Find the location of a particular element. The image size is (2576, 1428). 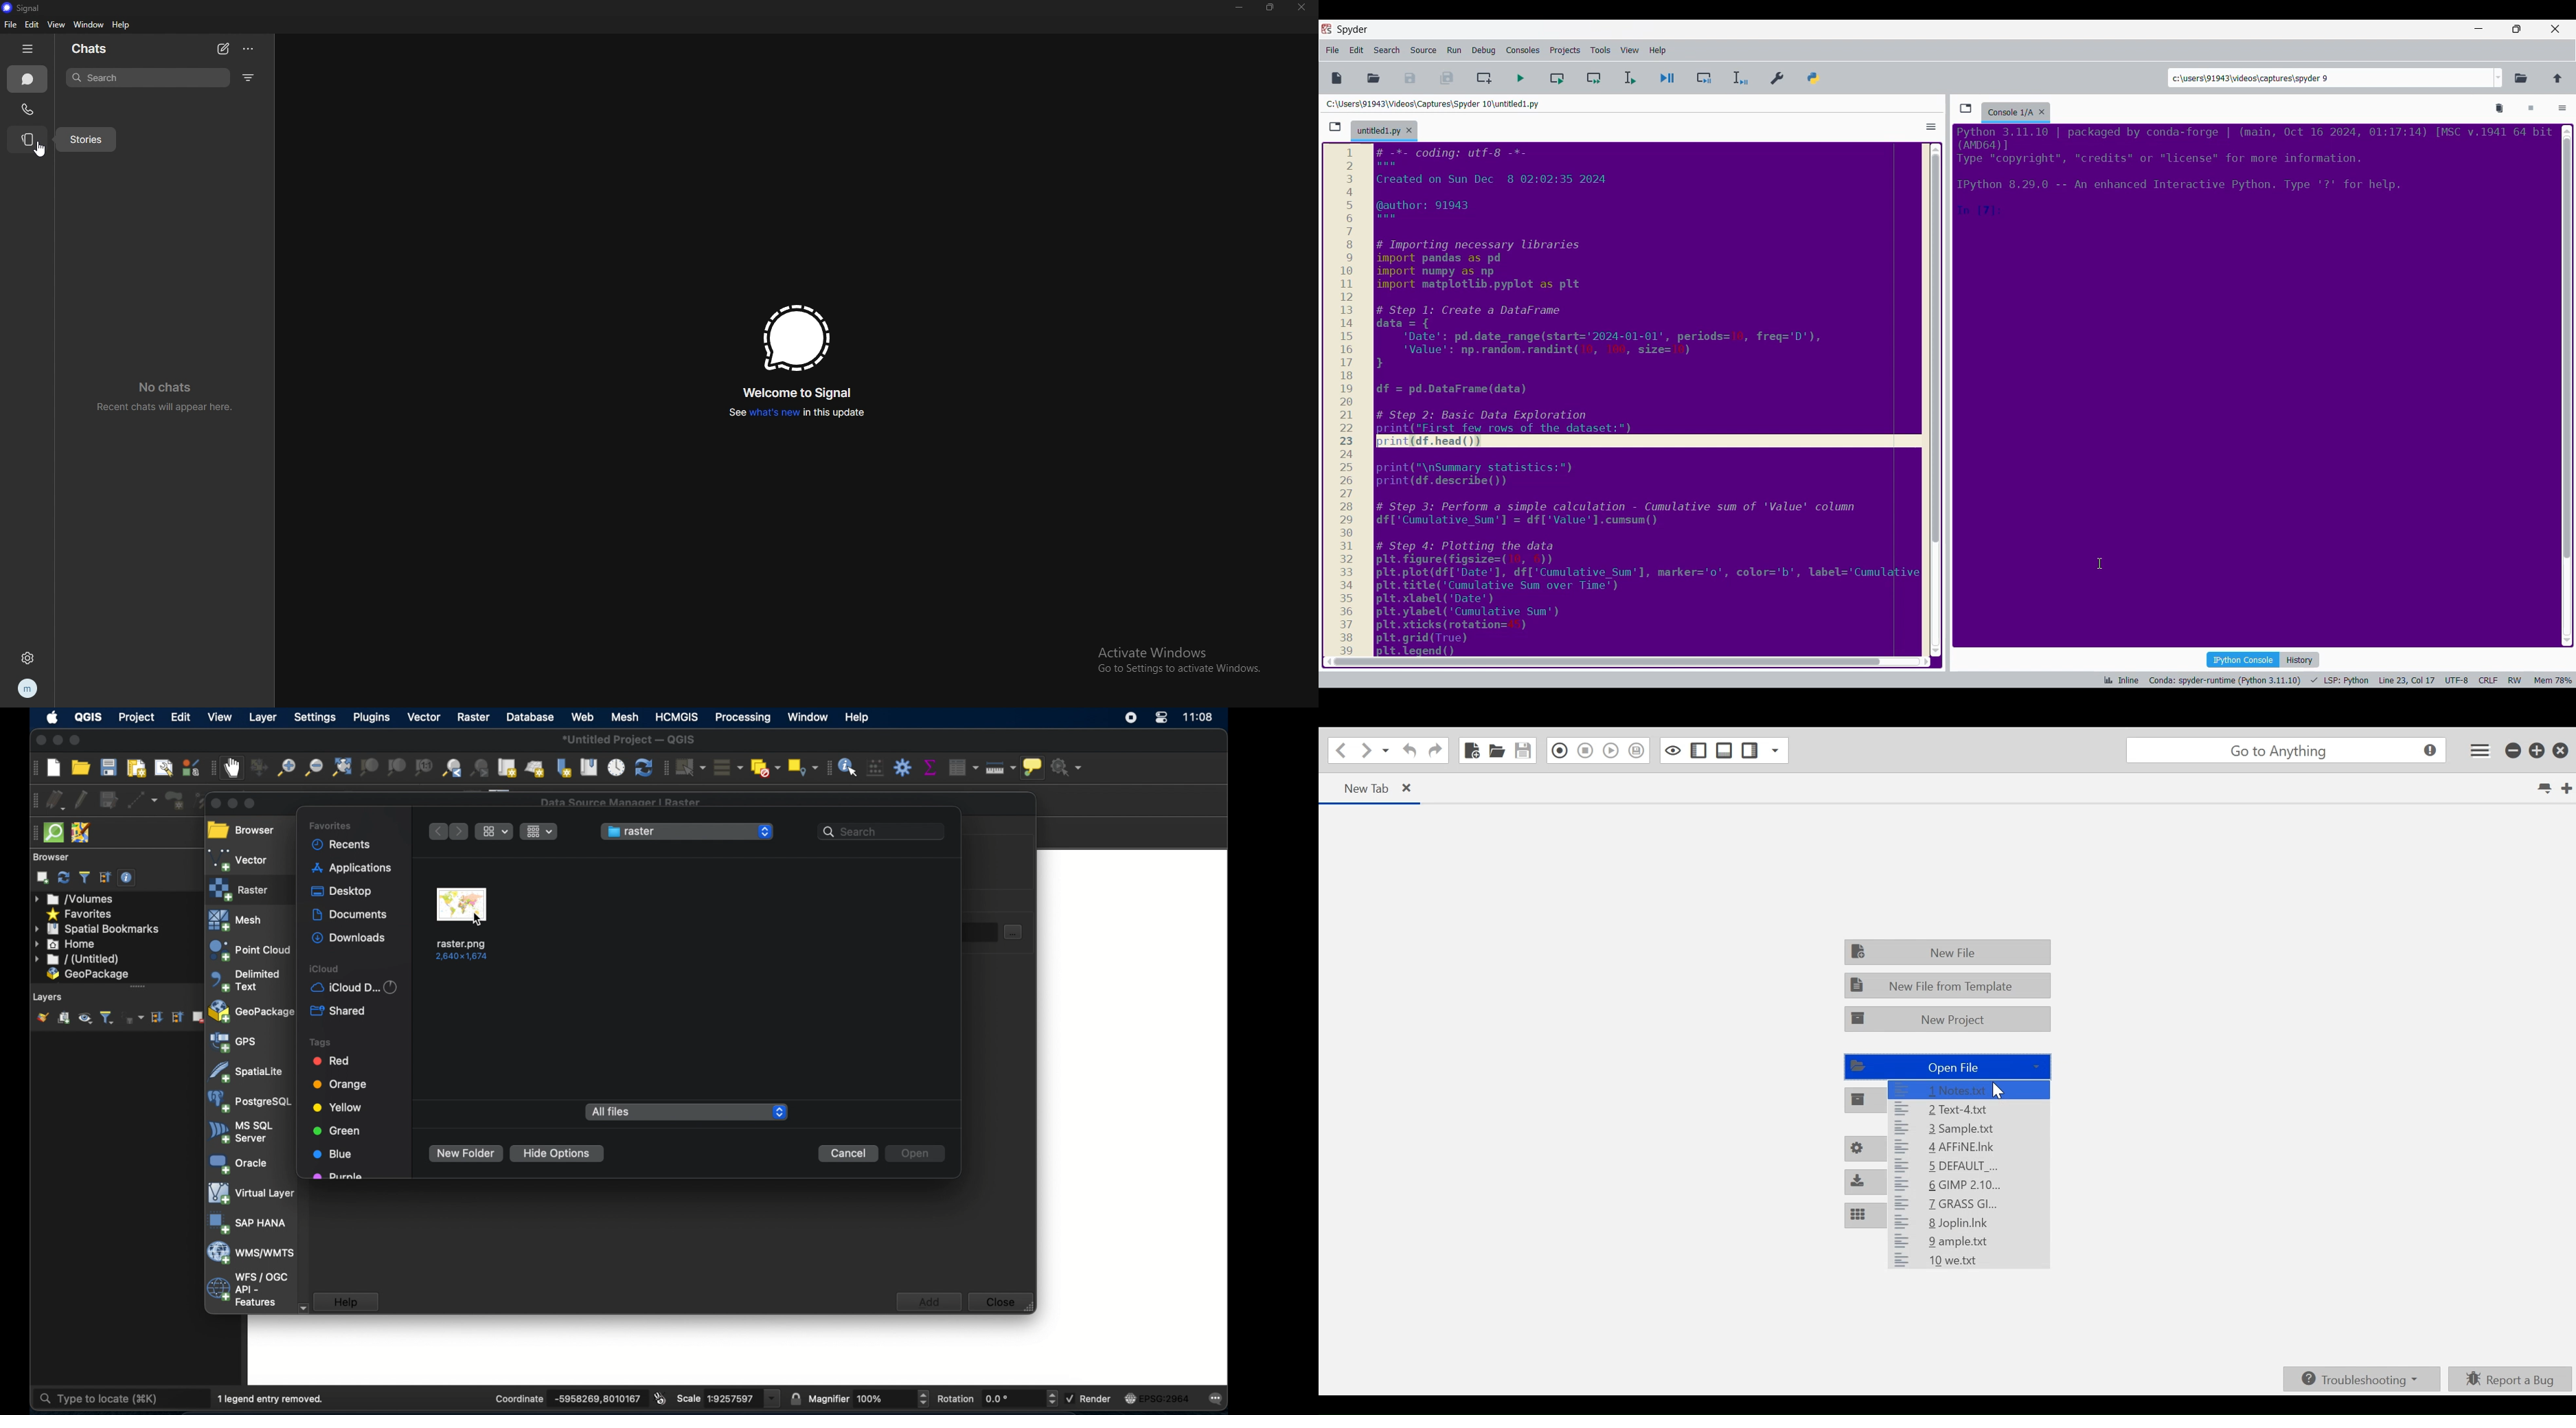

Show/Hide Right Pane  is located at coordinates (1750, 751).